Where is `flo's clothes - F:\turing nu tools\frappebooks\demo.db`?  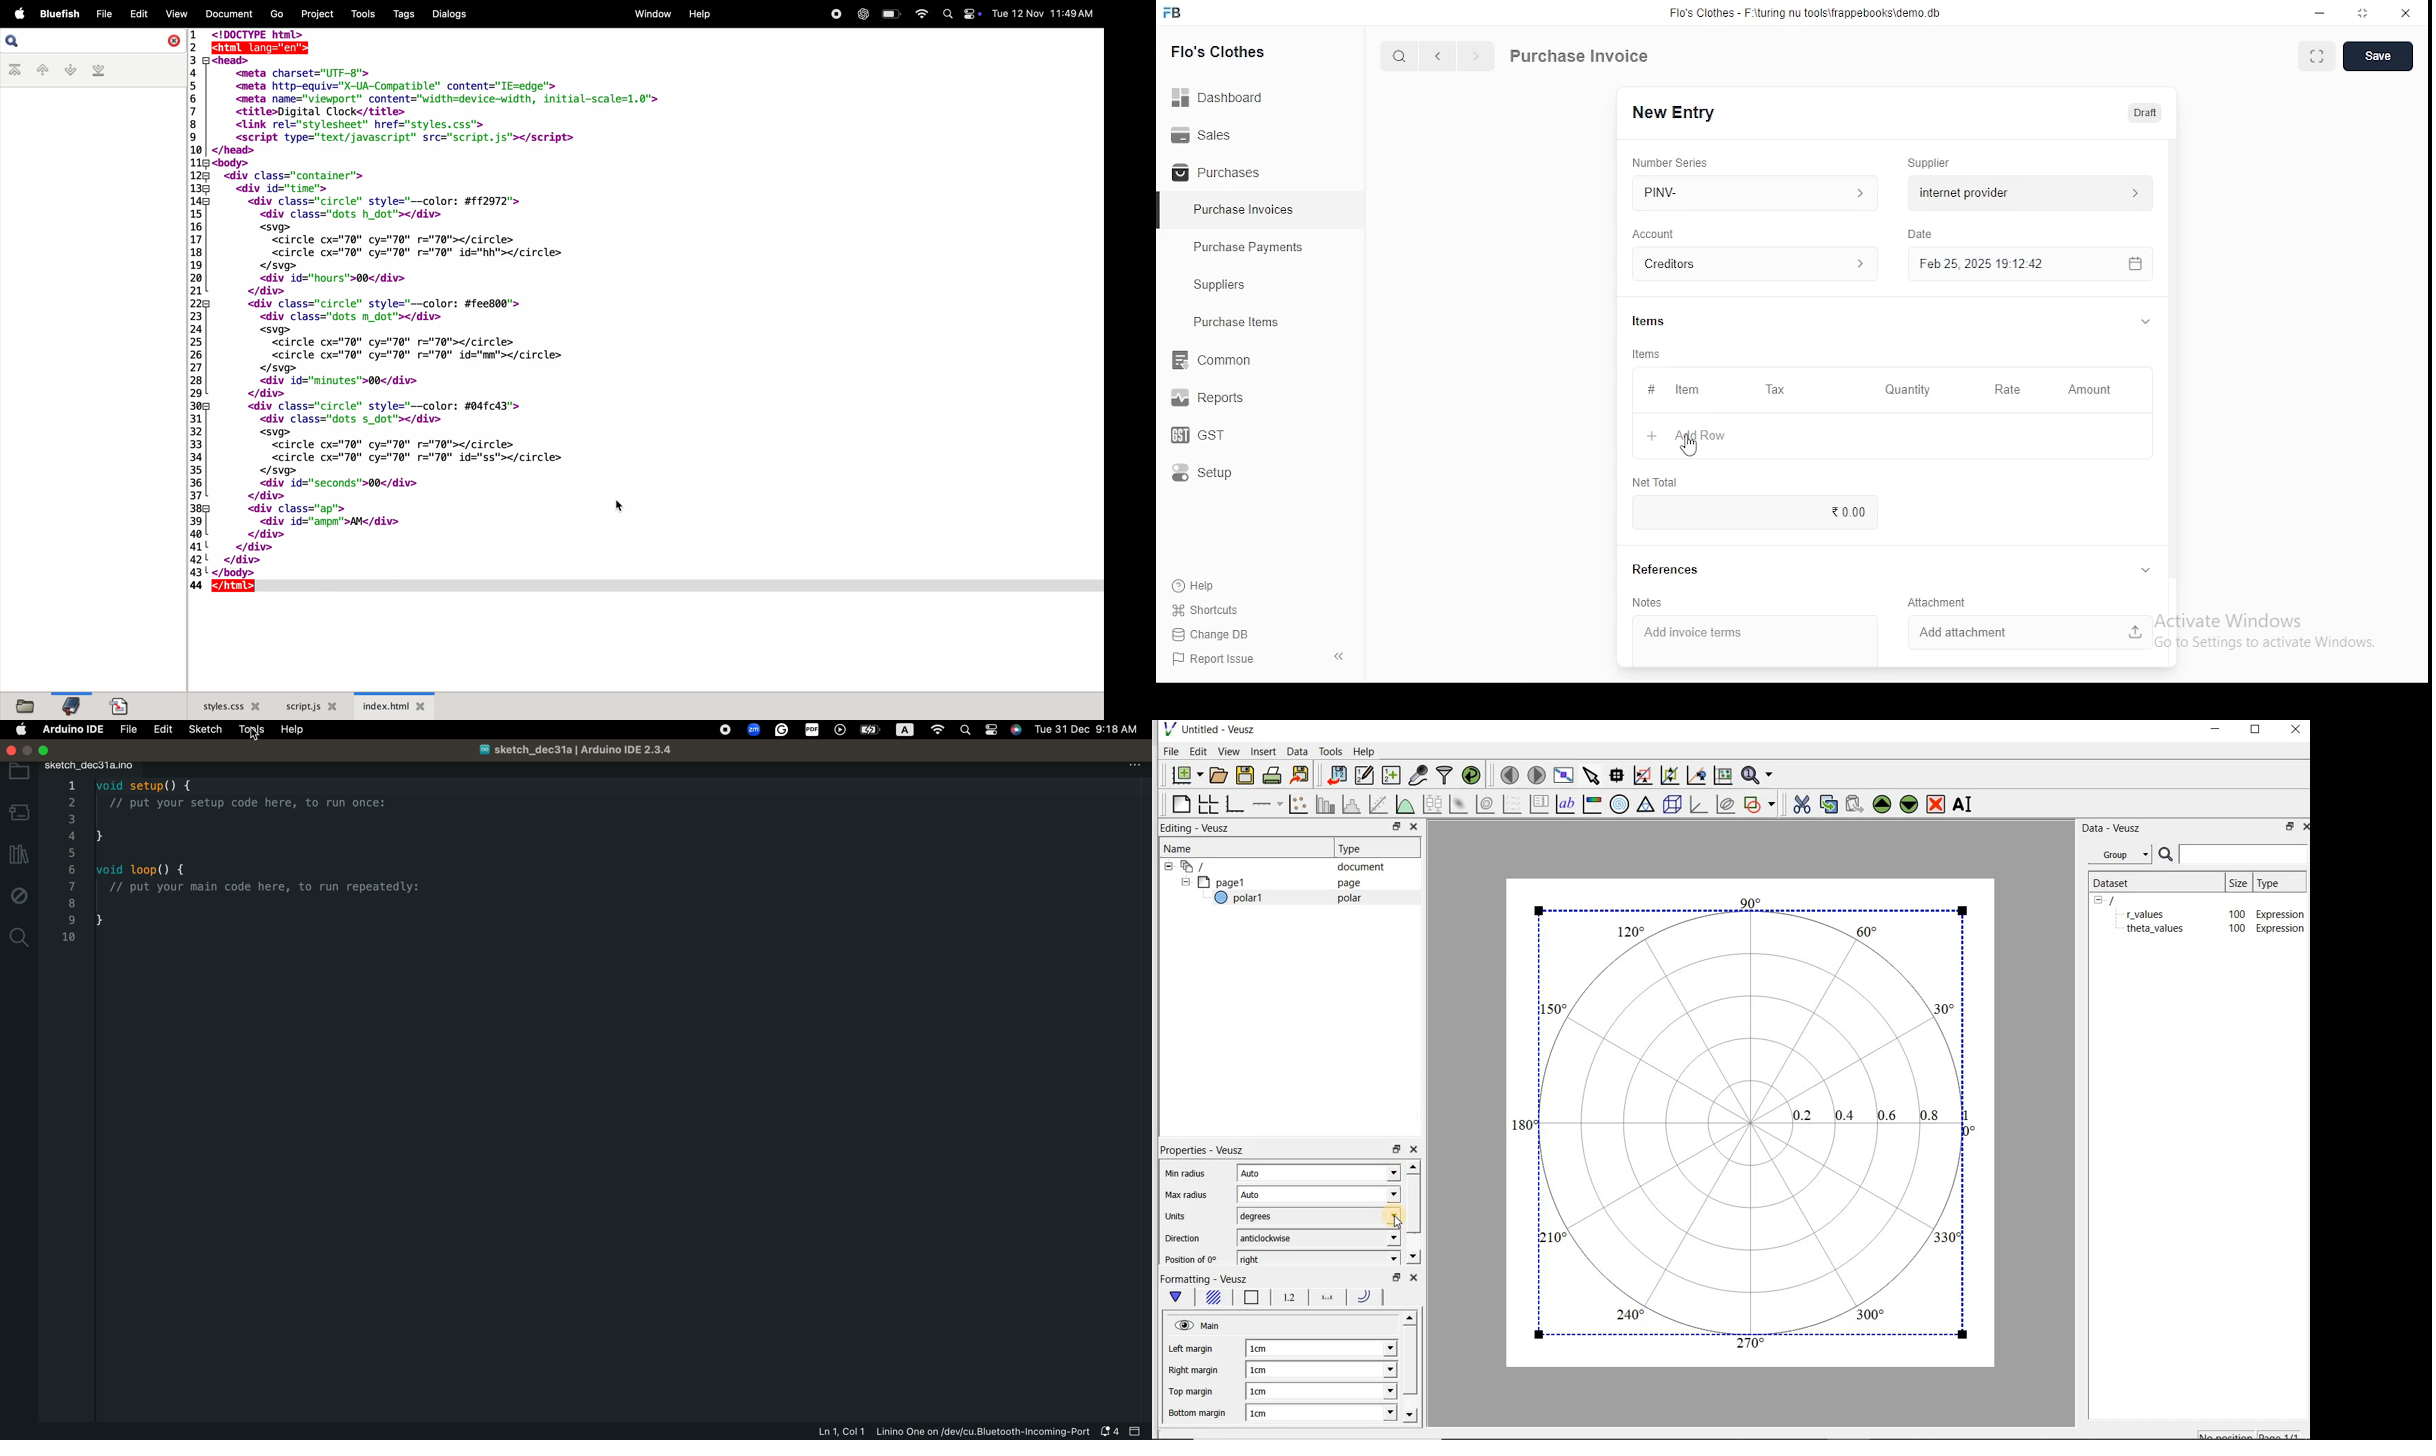
flo's clothes - F:\turing nu tools\frappebooks\demo.db is located at coordinates (1806, 13).